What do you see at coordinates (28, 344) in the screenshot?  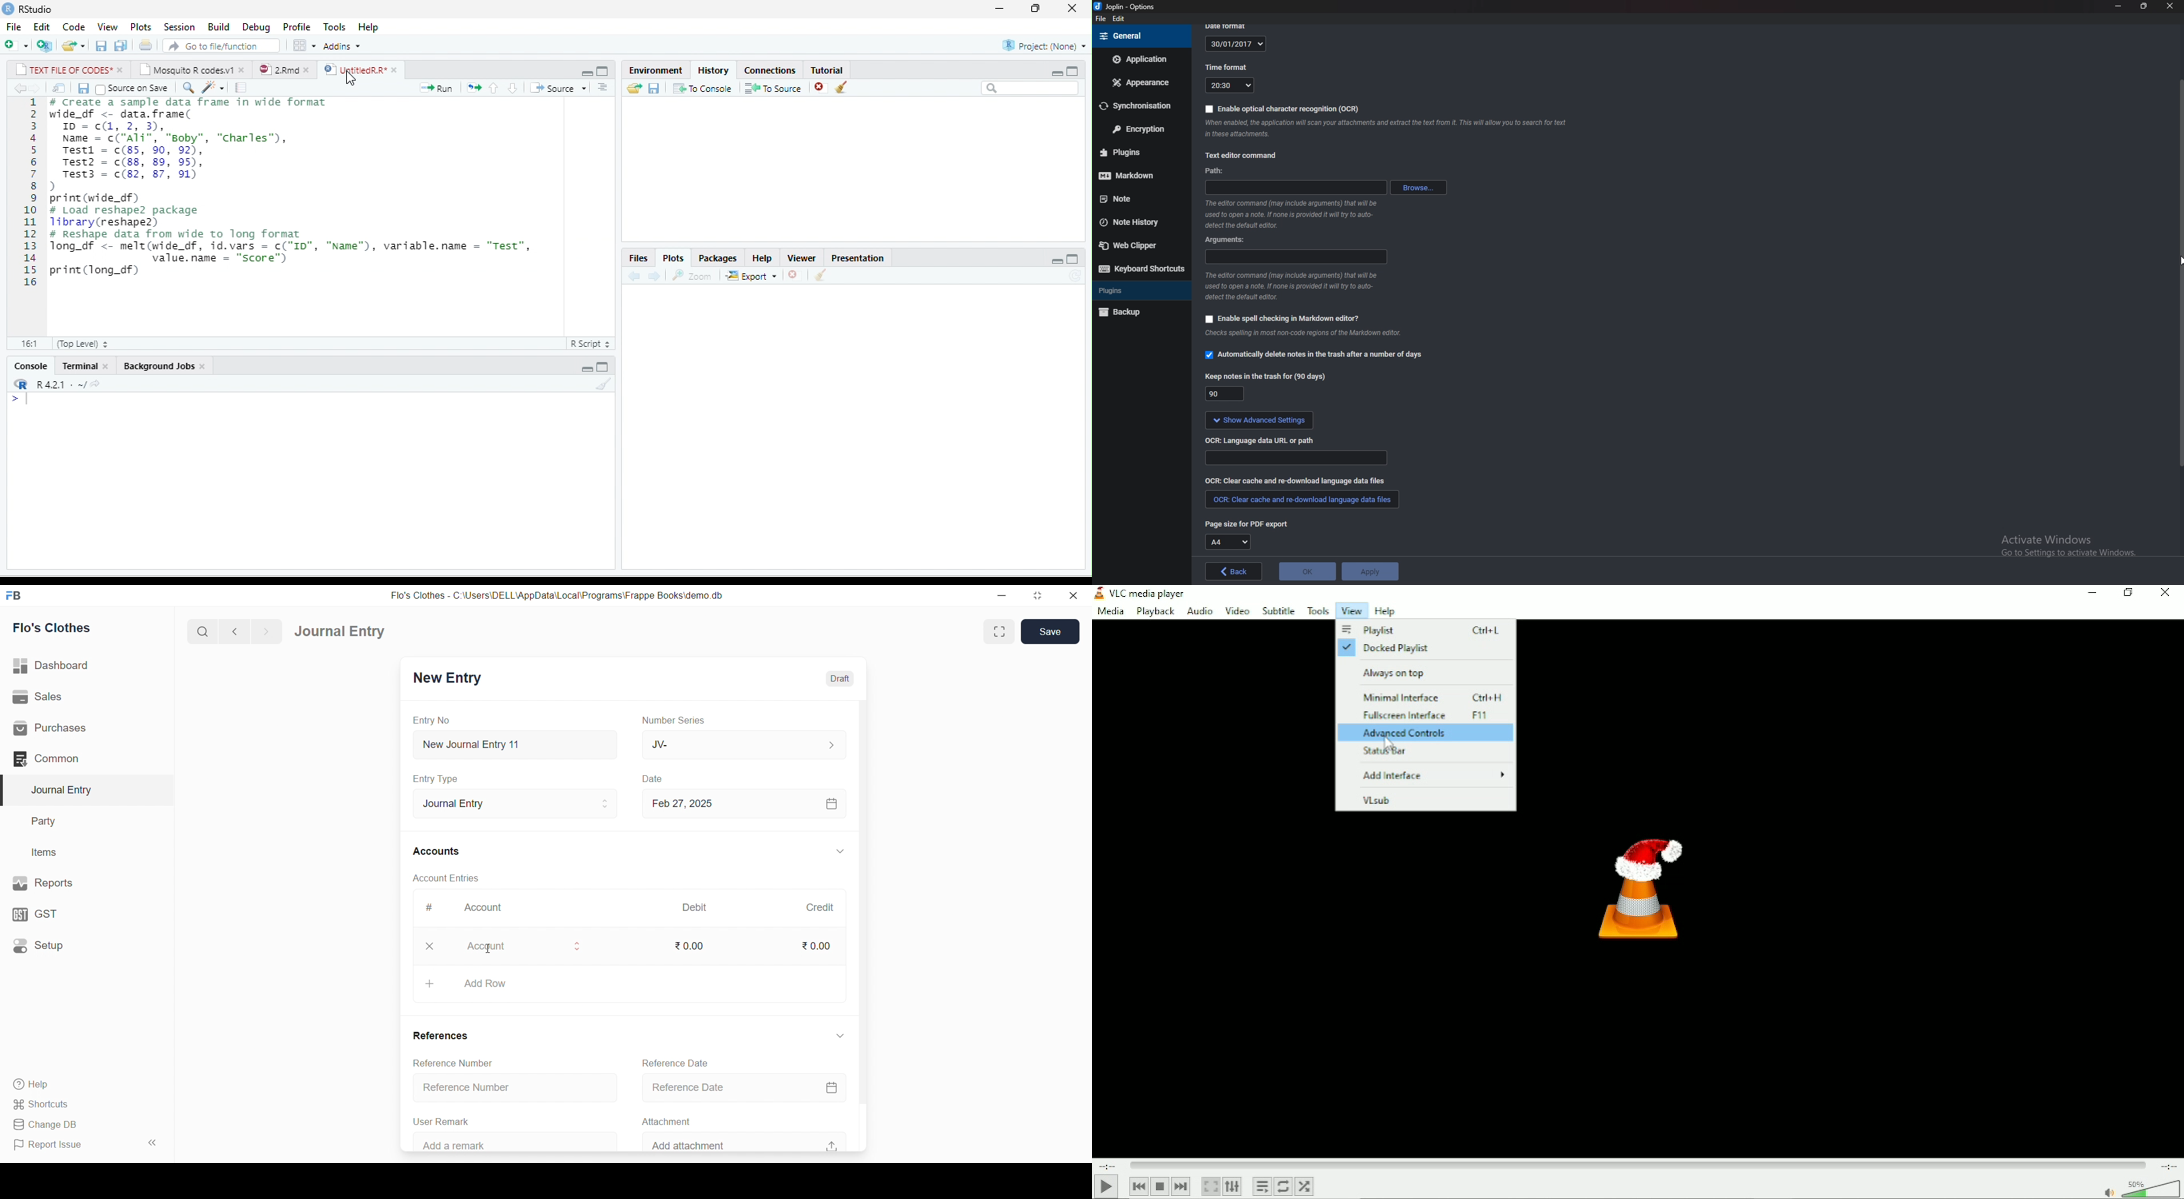 I see `1:1` at bounding box center [28, 344].